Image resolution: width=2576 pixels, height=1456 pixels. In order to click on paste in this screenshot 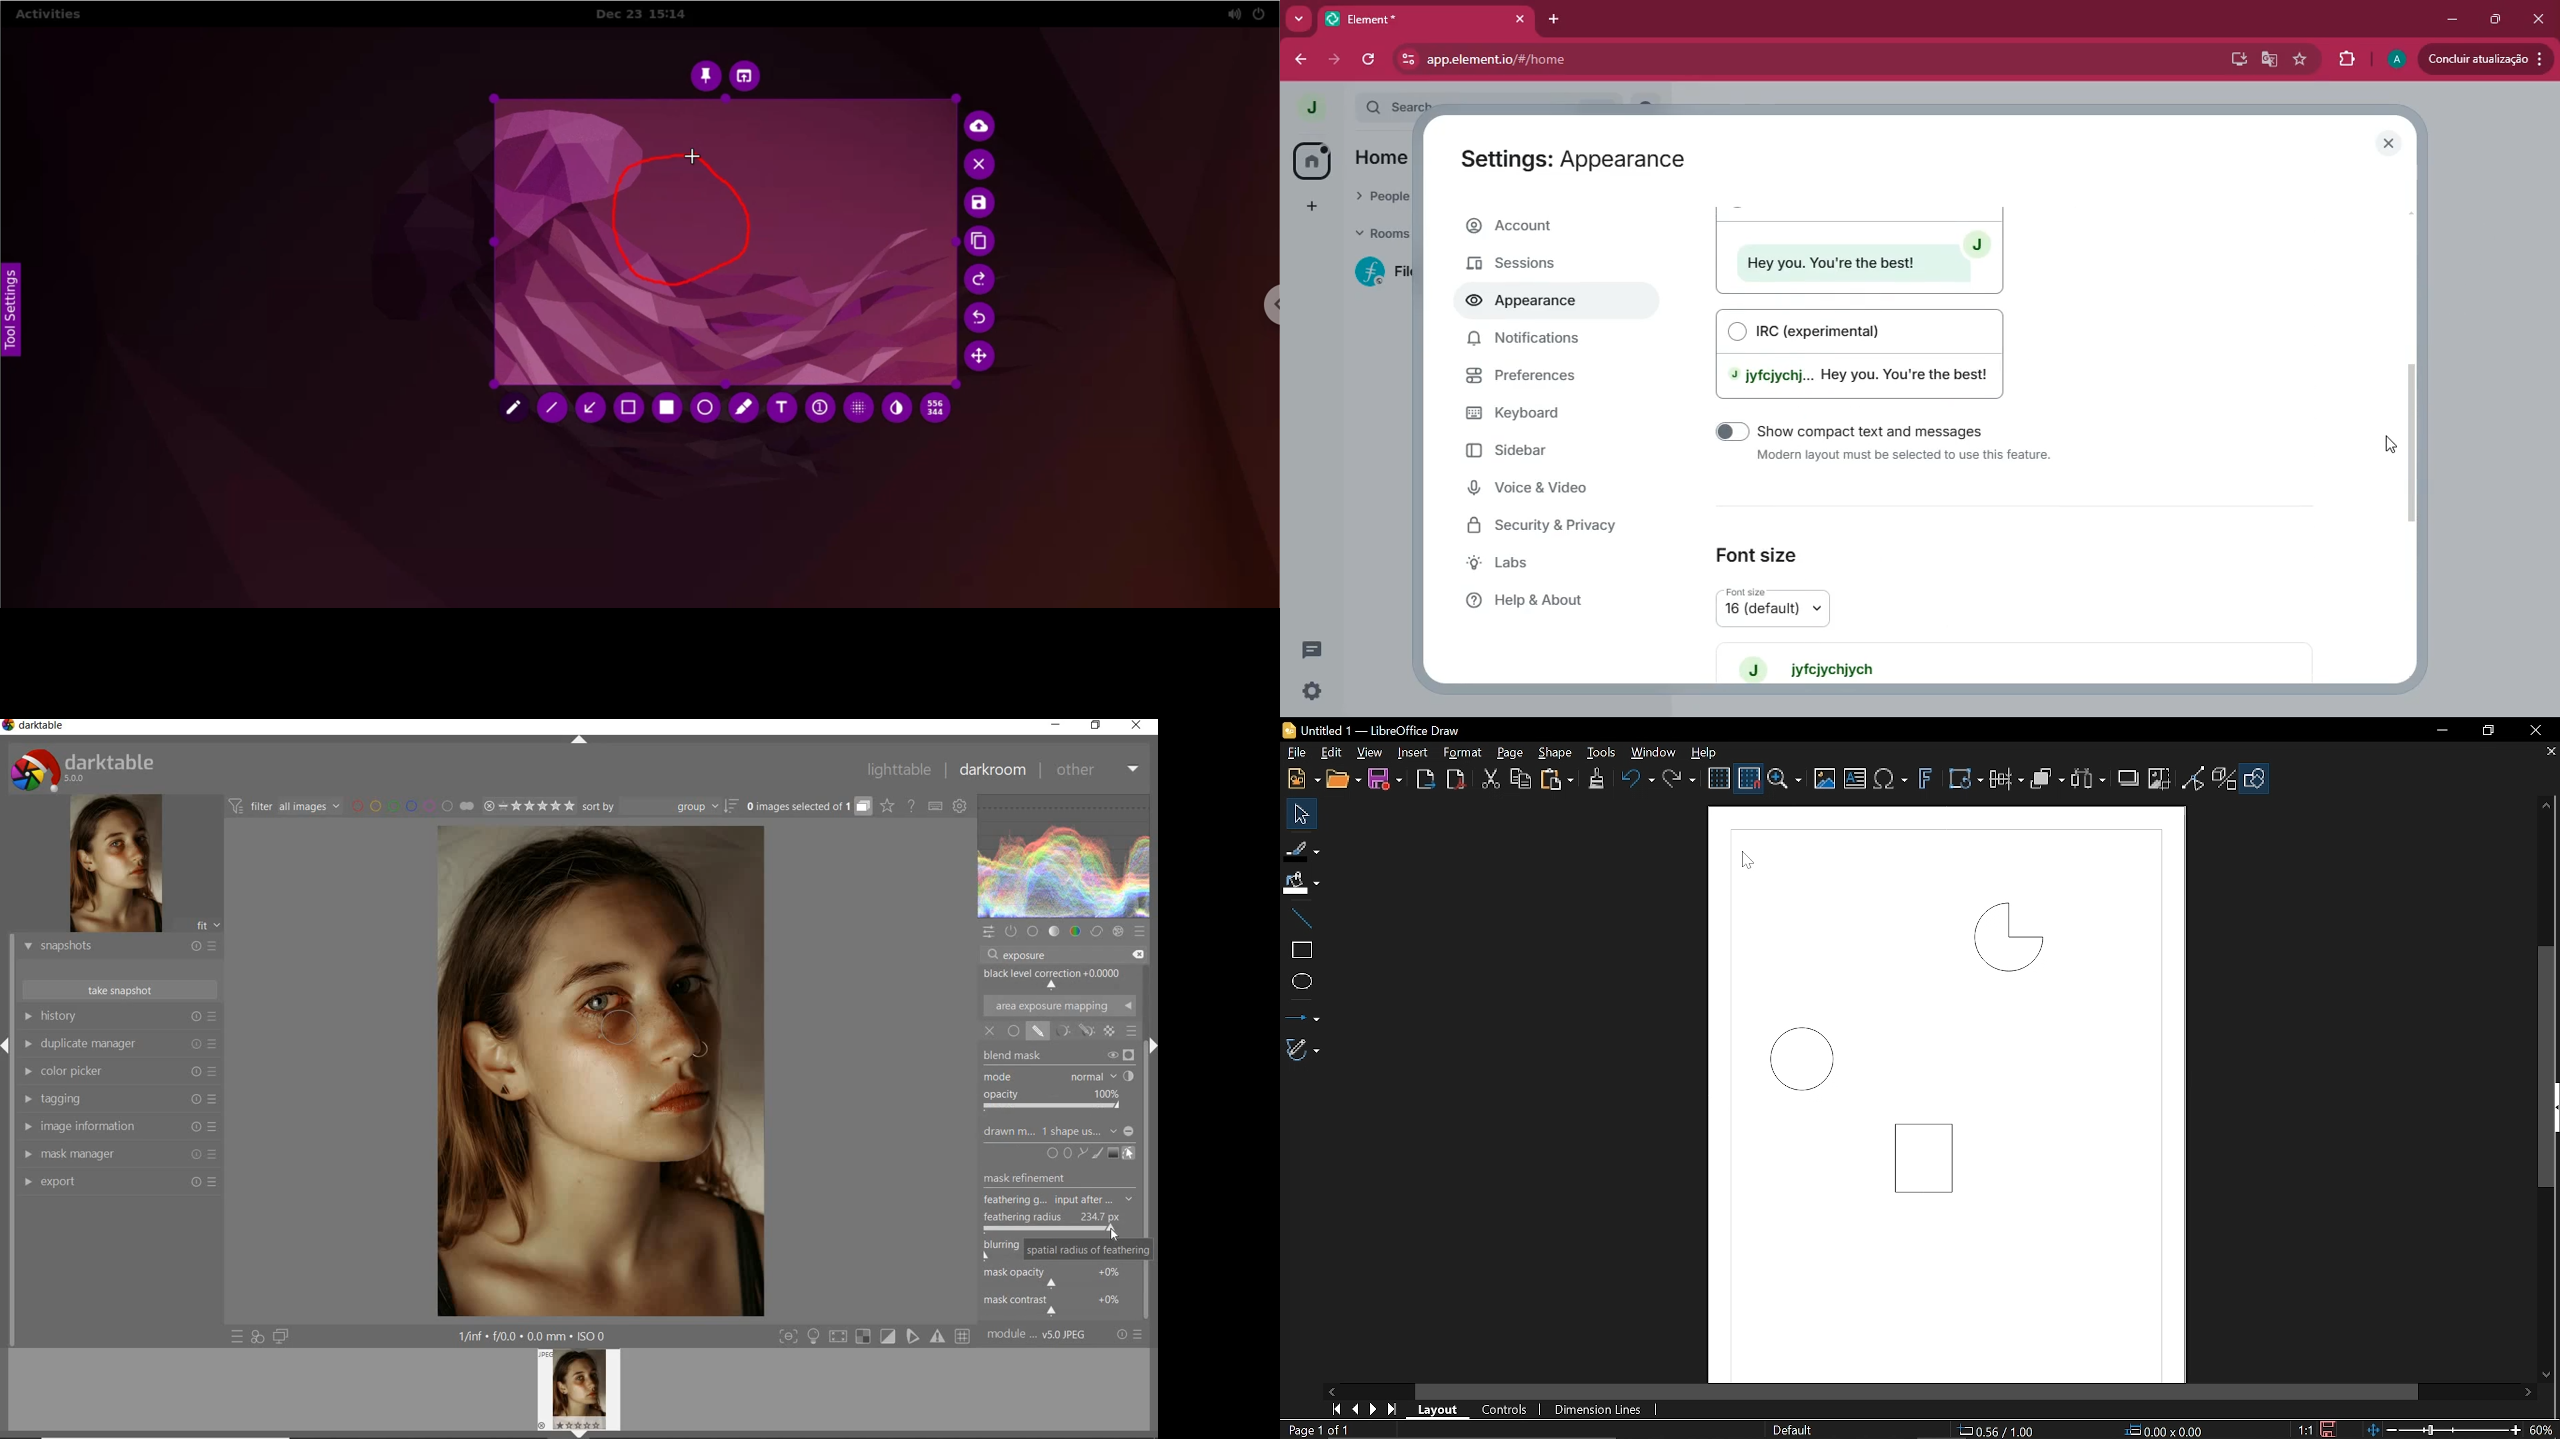, I will do `click(1559, 779)`.